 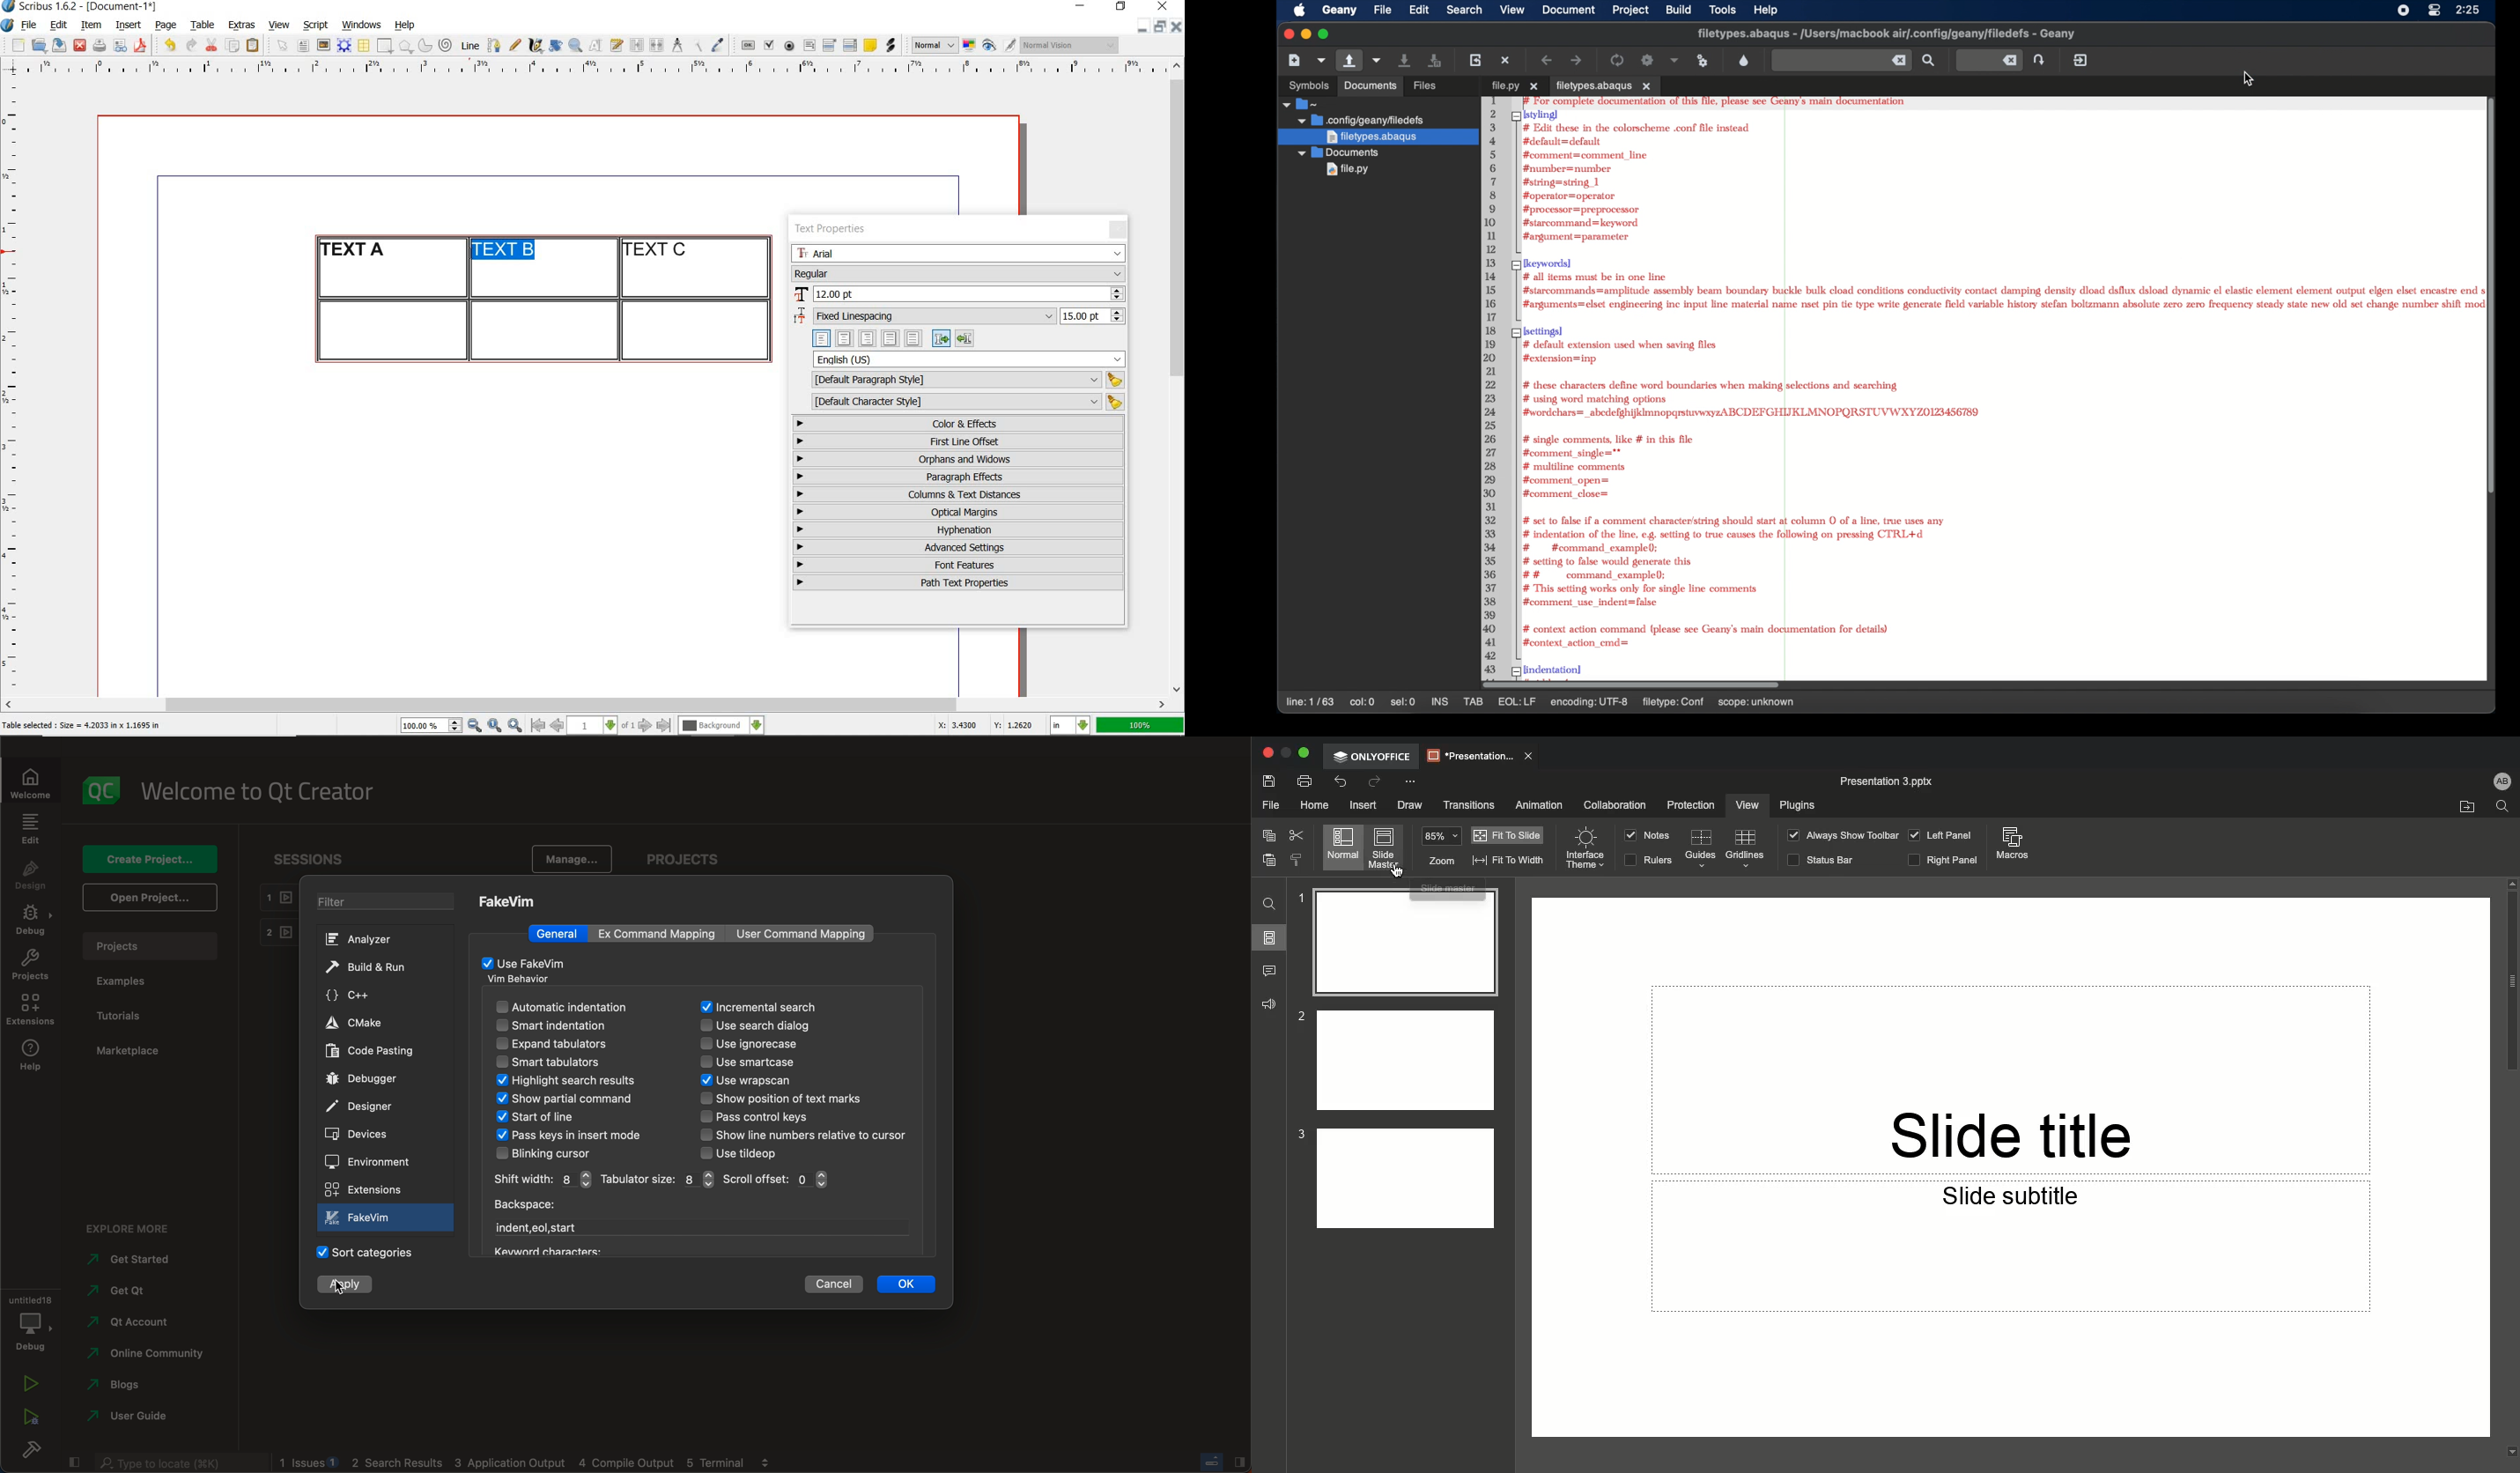 I want to click on zoom in or zoom out, so click(x=576, y=45).